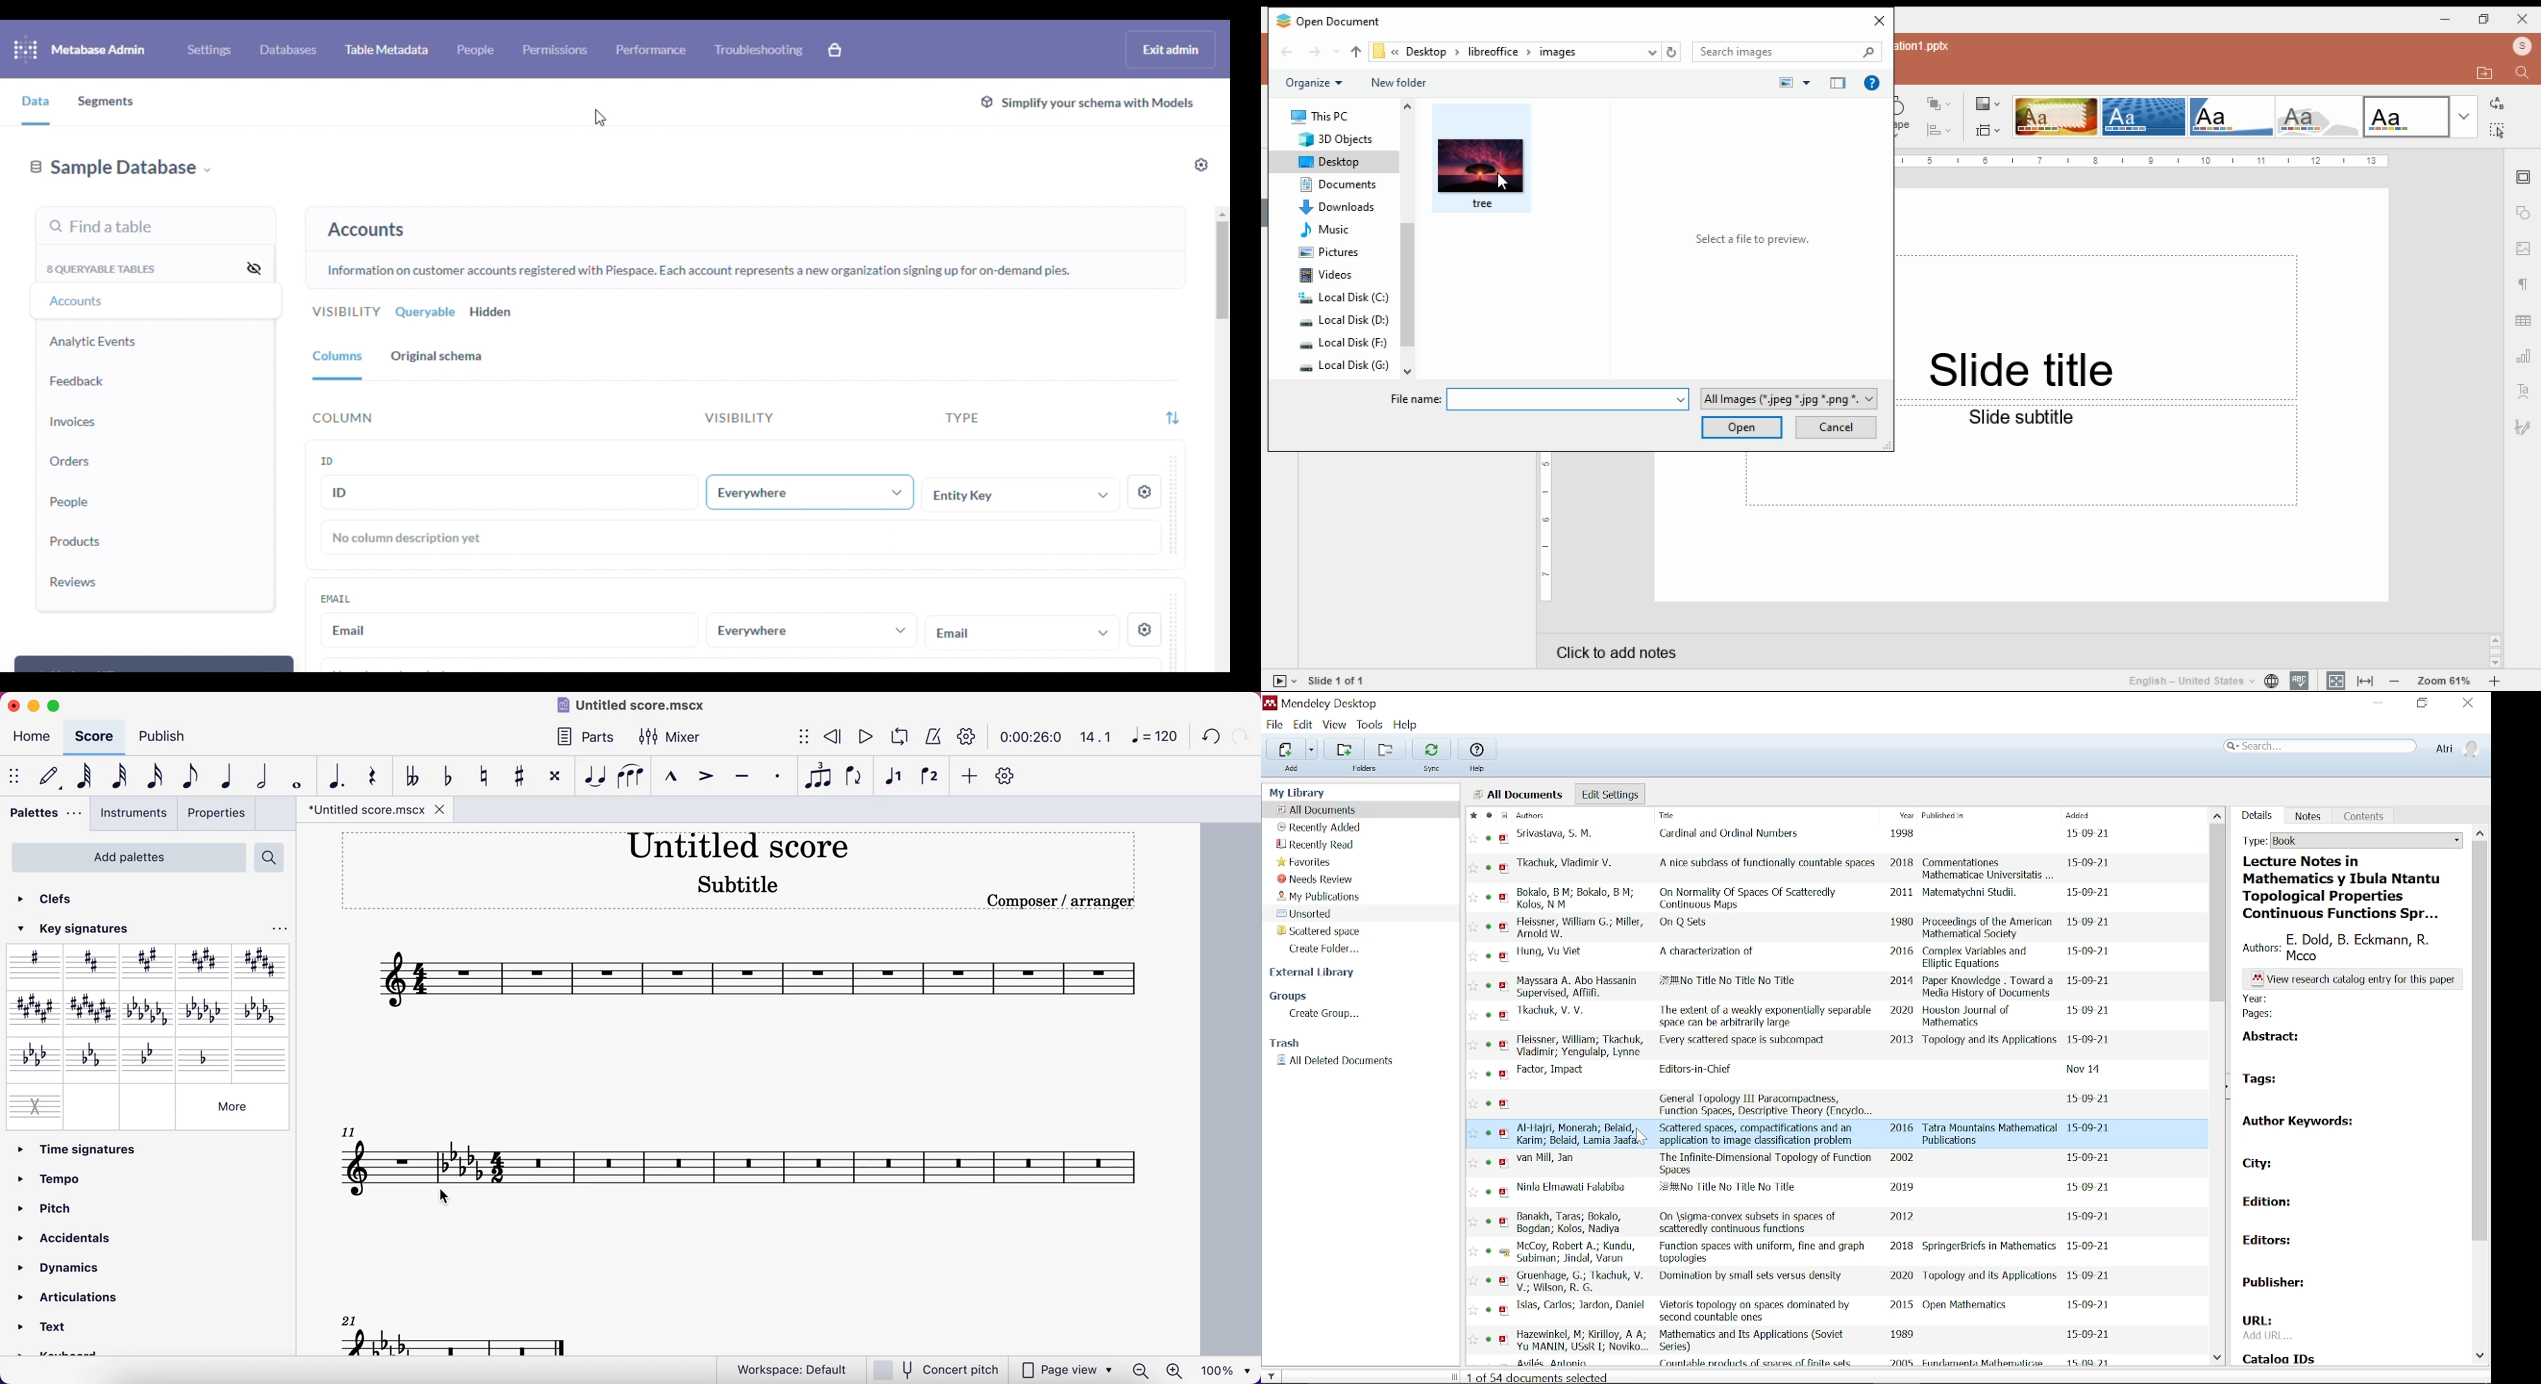  I want to click on Mark as read / unread, so click(1488, 815).